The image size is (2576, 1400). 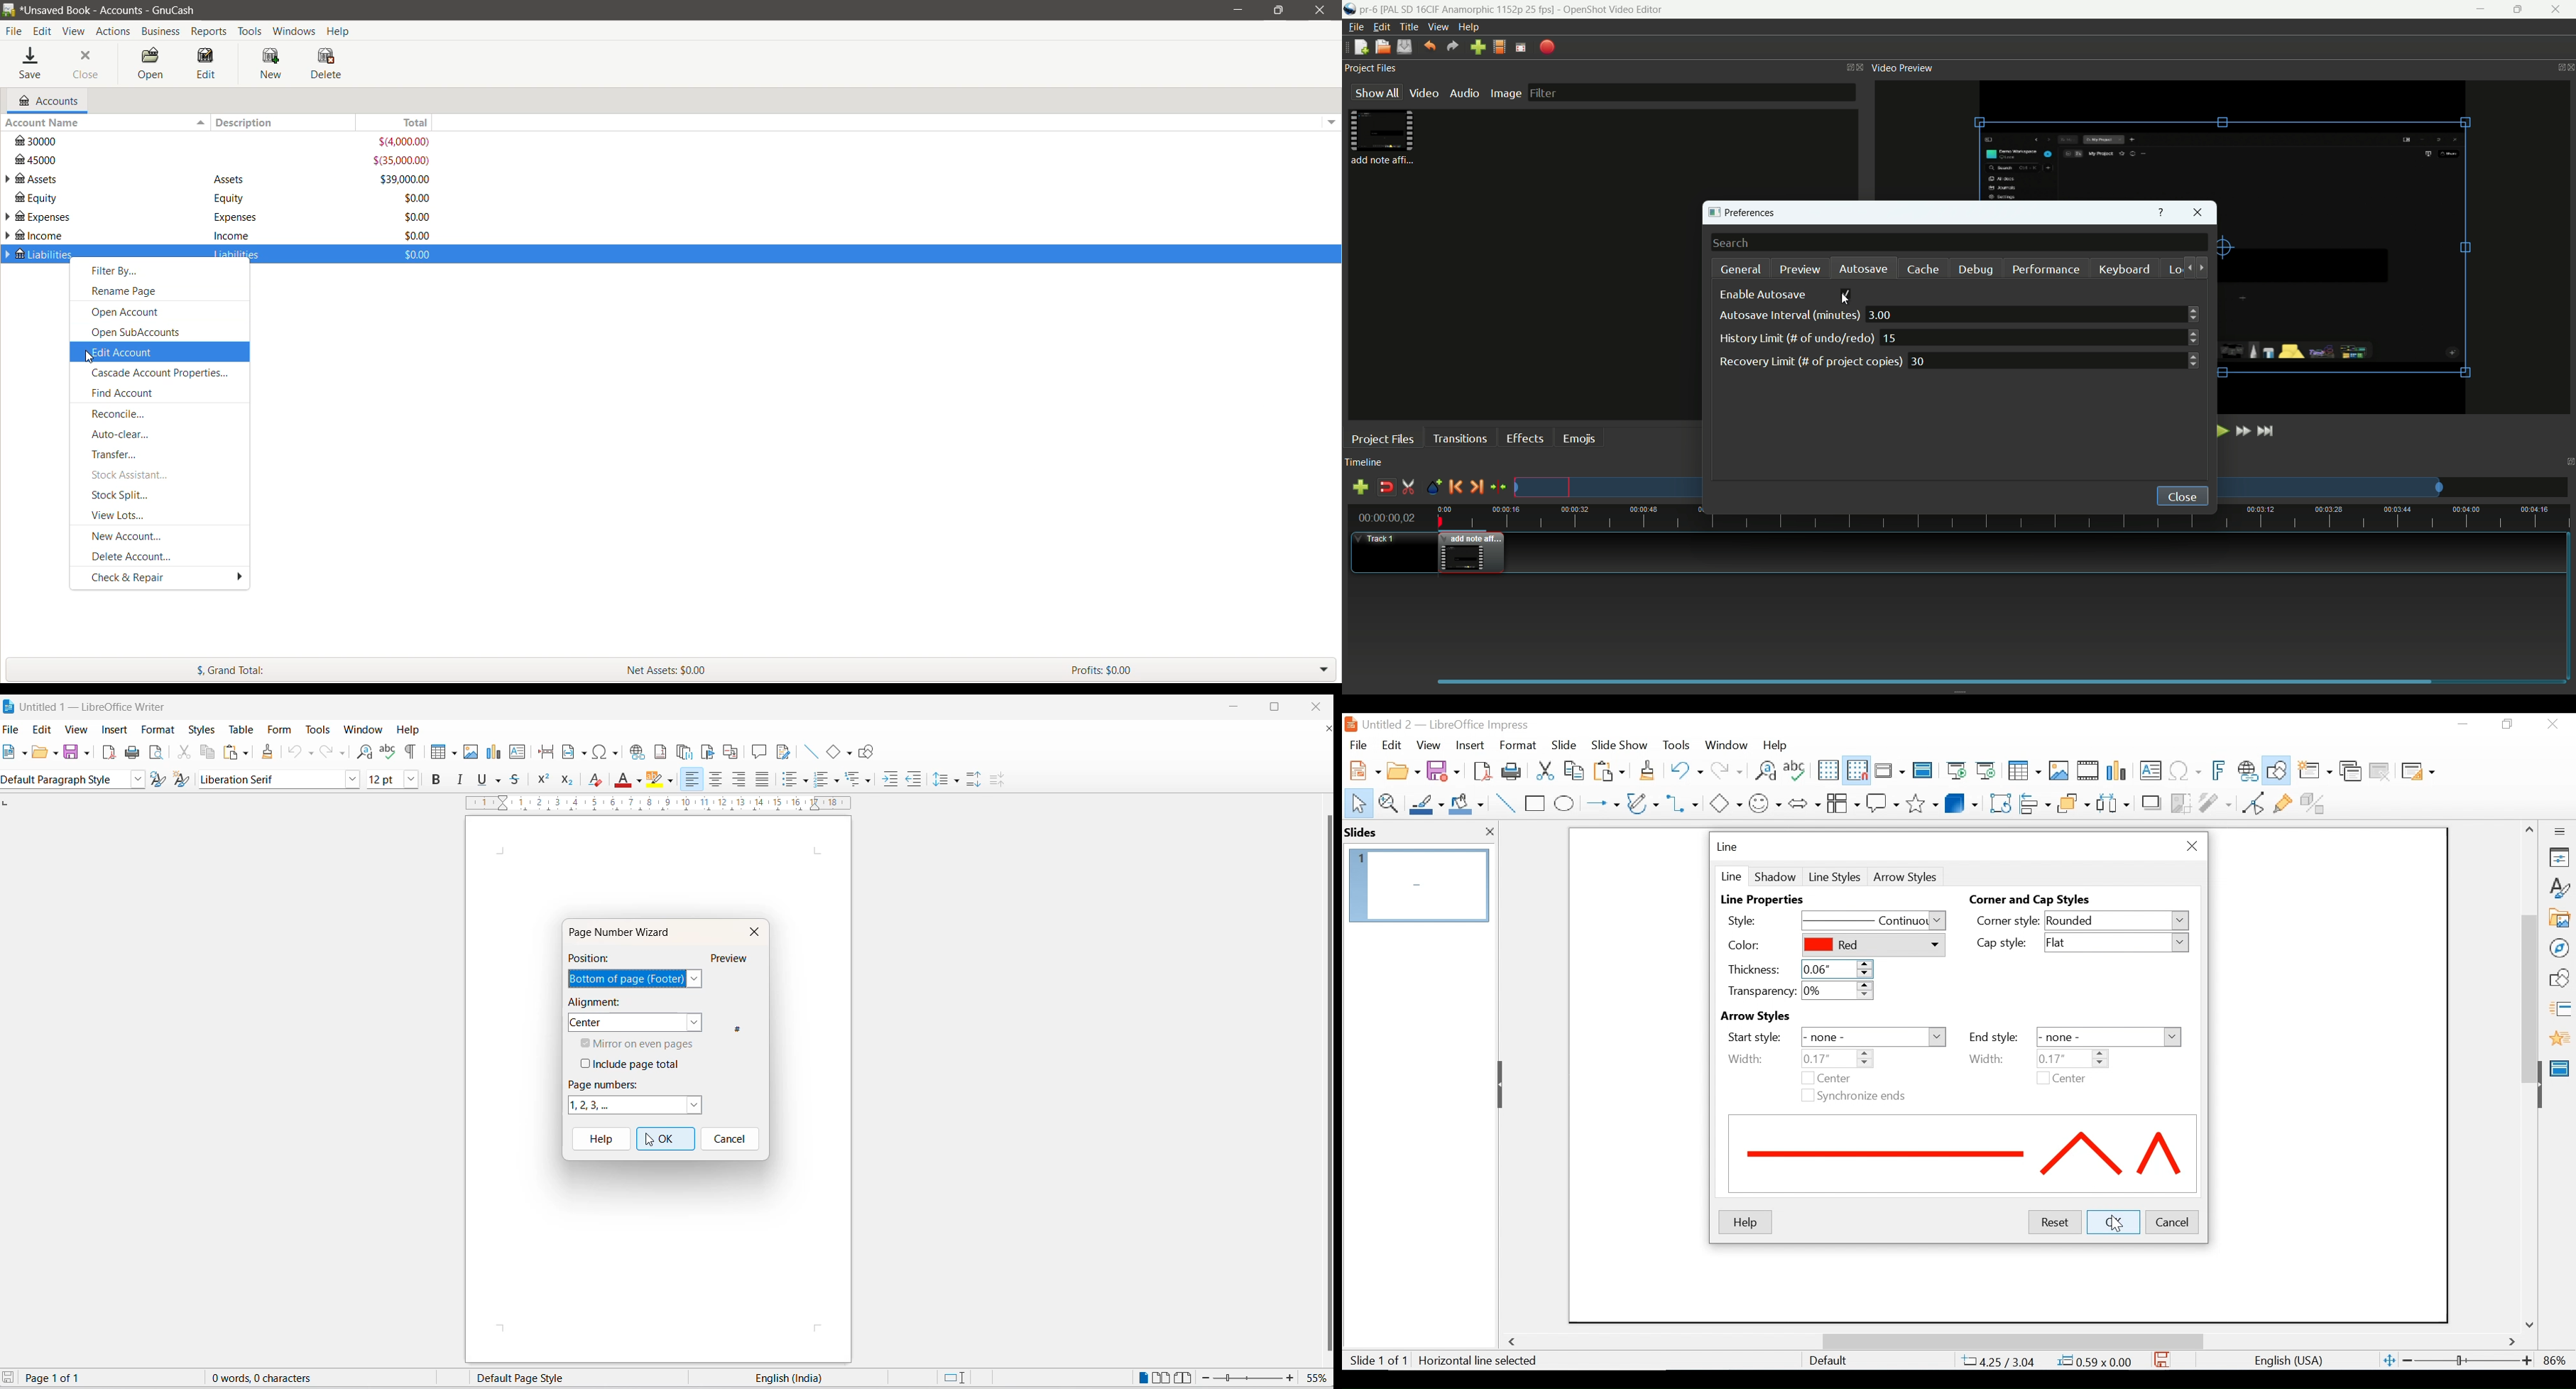 What do you see at coordinates (624, 932) in the screenshot?
I see `page number dialog box` at bounding box center [624, 932].